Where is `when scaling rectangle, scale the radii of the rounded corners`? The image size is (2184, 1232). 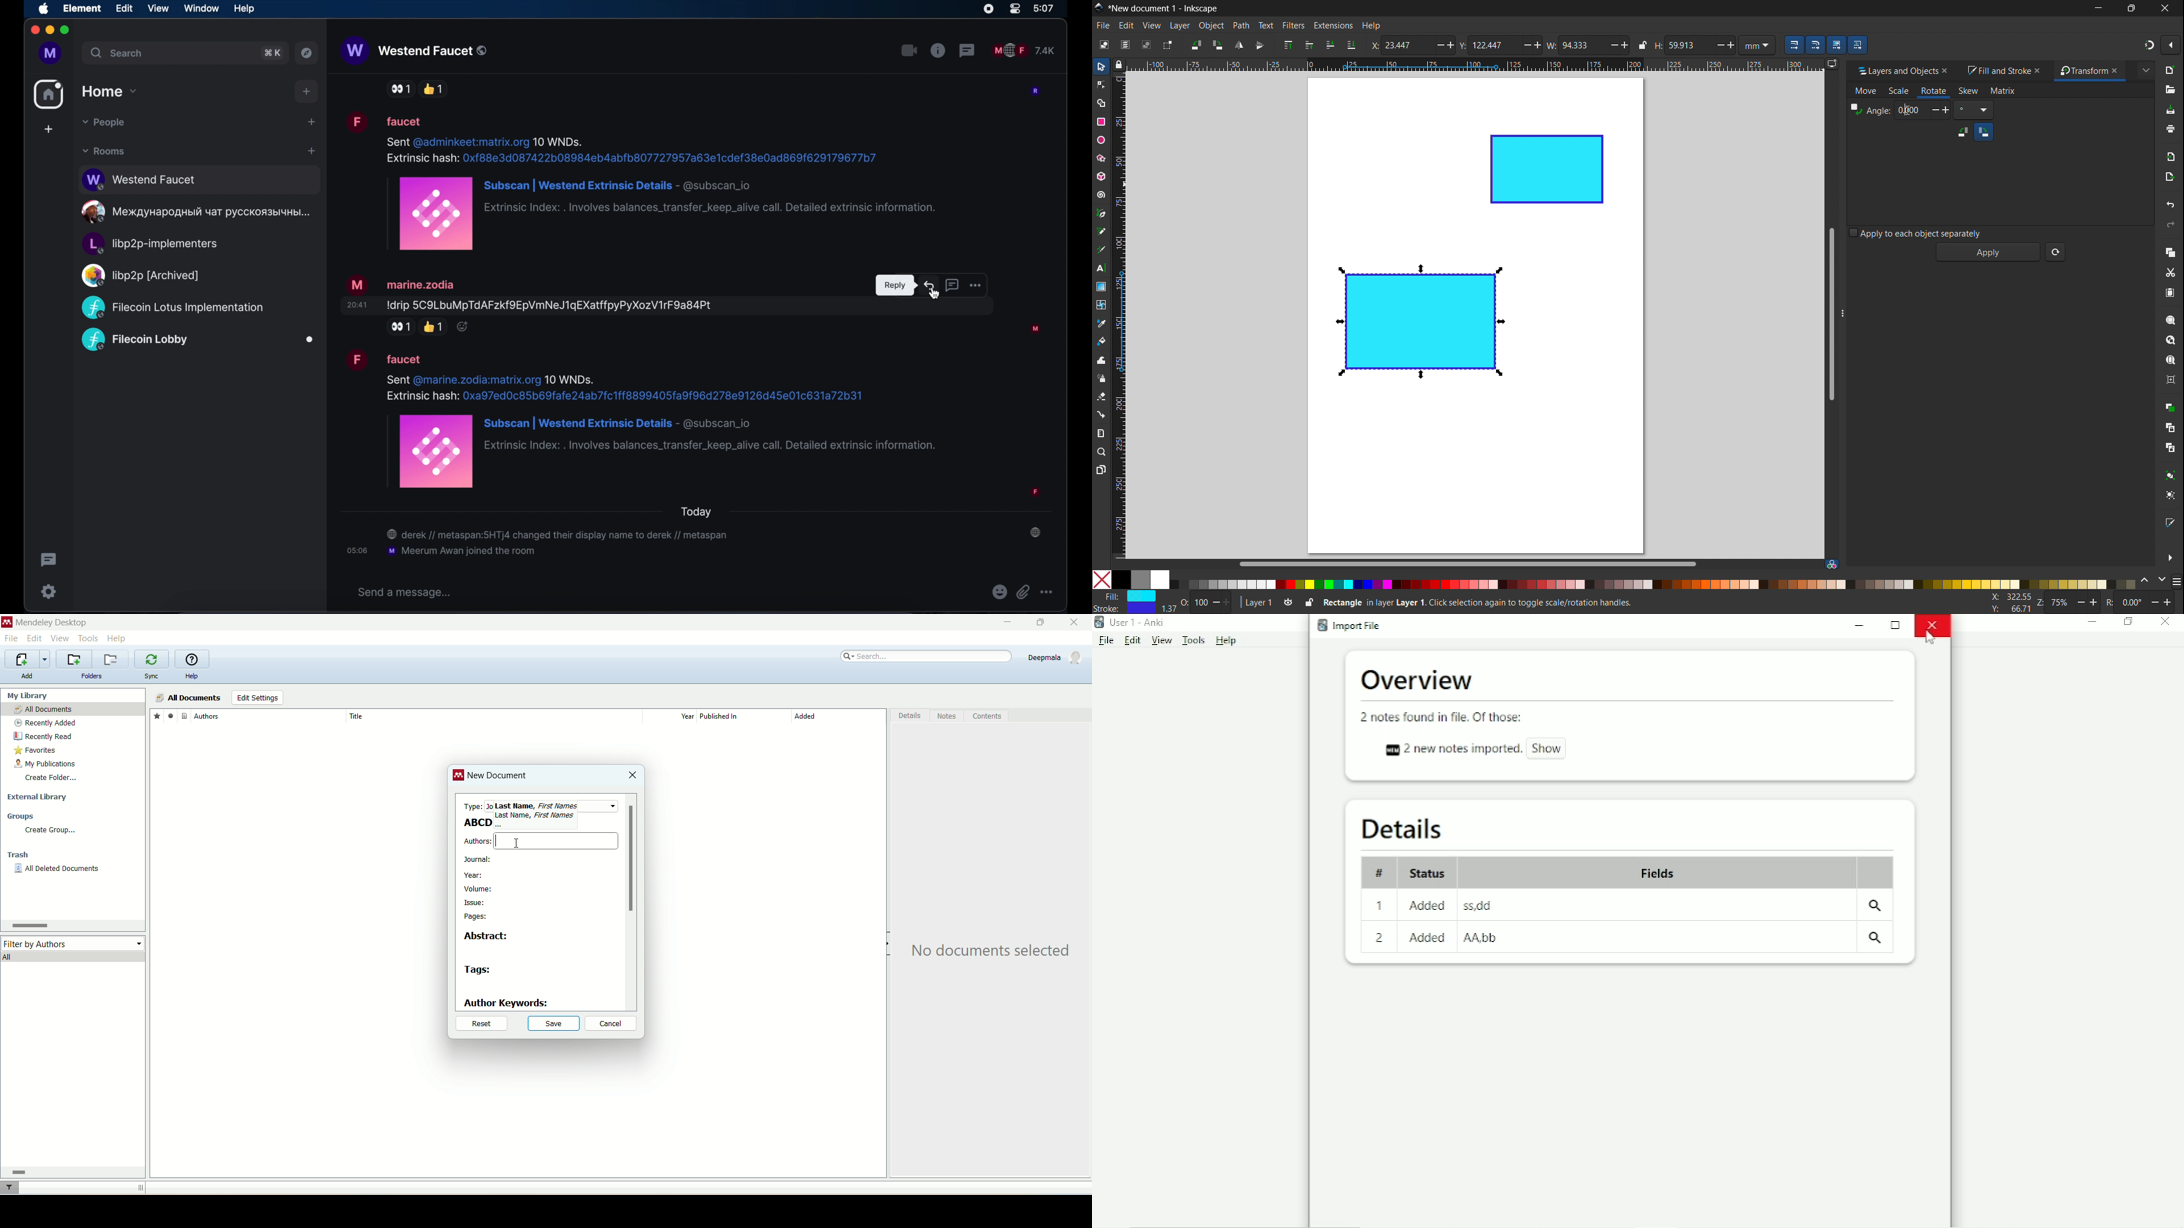
when scaling rectangle, scale the radii of the rounded corners is located at coordinates (1815, 45).